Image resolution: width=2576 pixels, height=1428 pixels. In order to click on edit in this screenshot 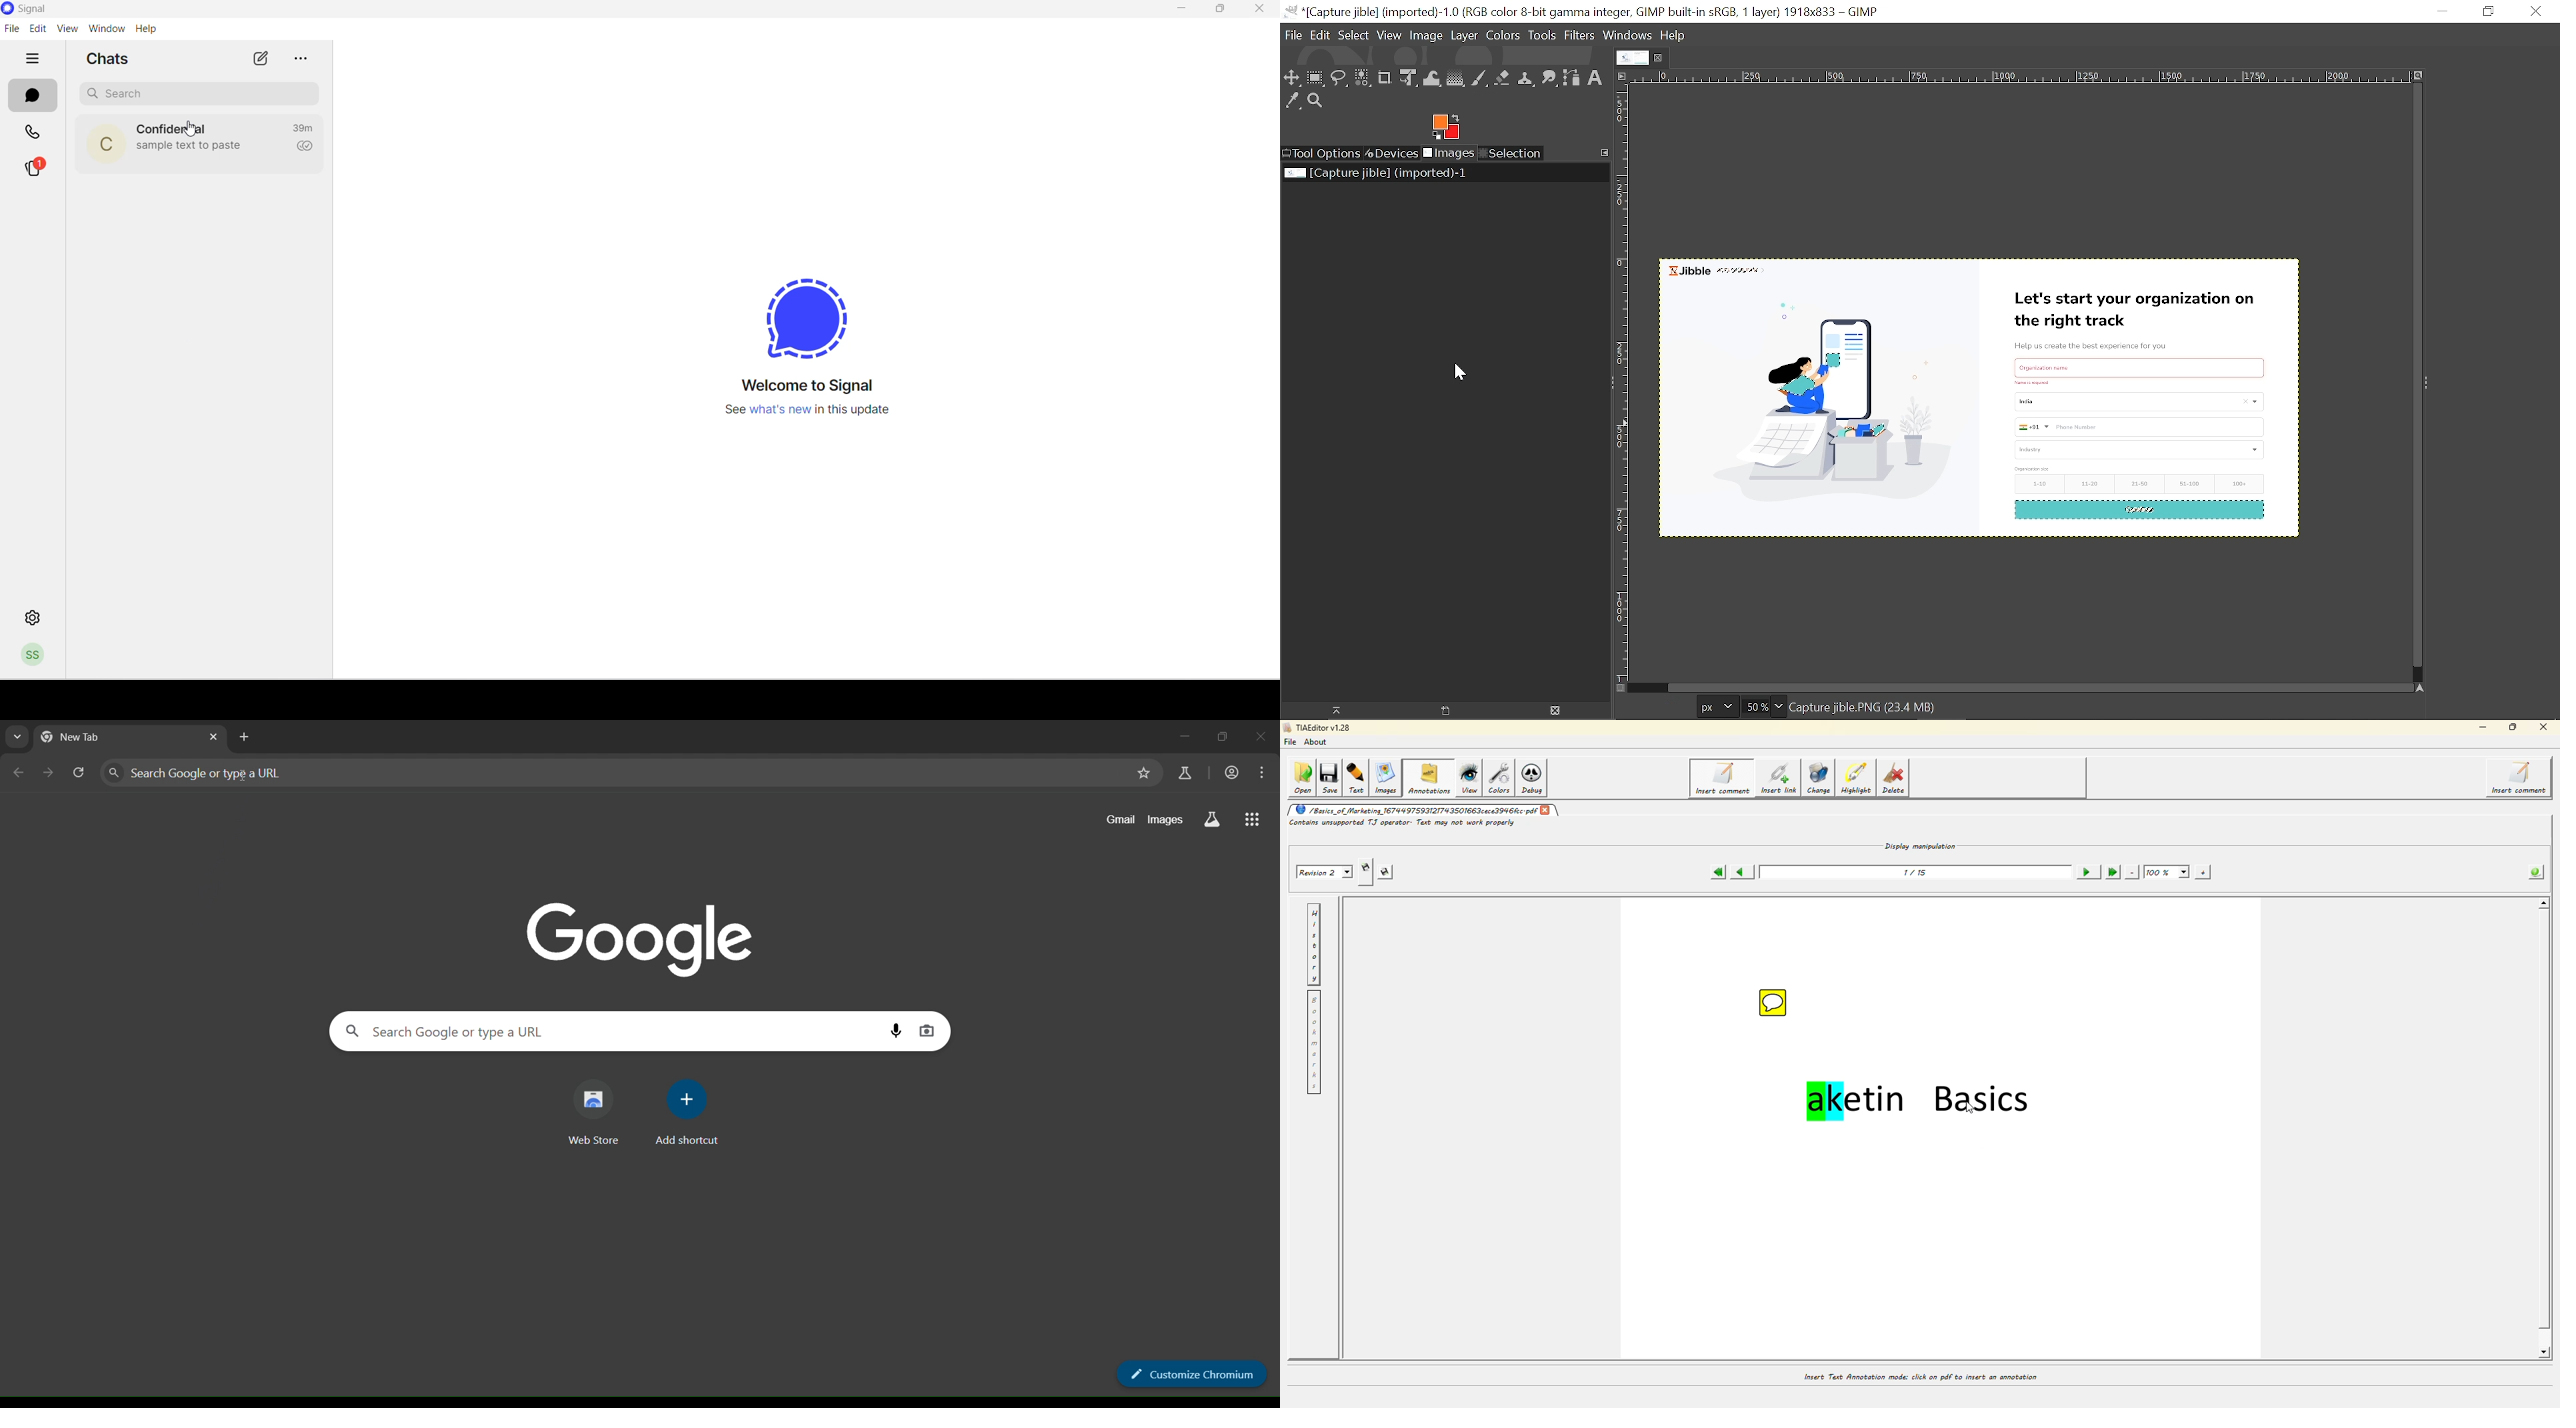, I will do `click(35, 28)`.